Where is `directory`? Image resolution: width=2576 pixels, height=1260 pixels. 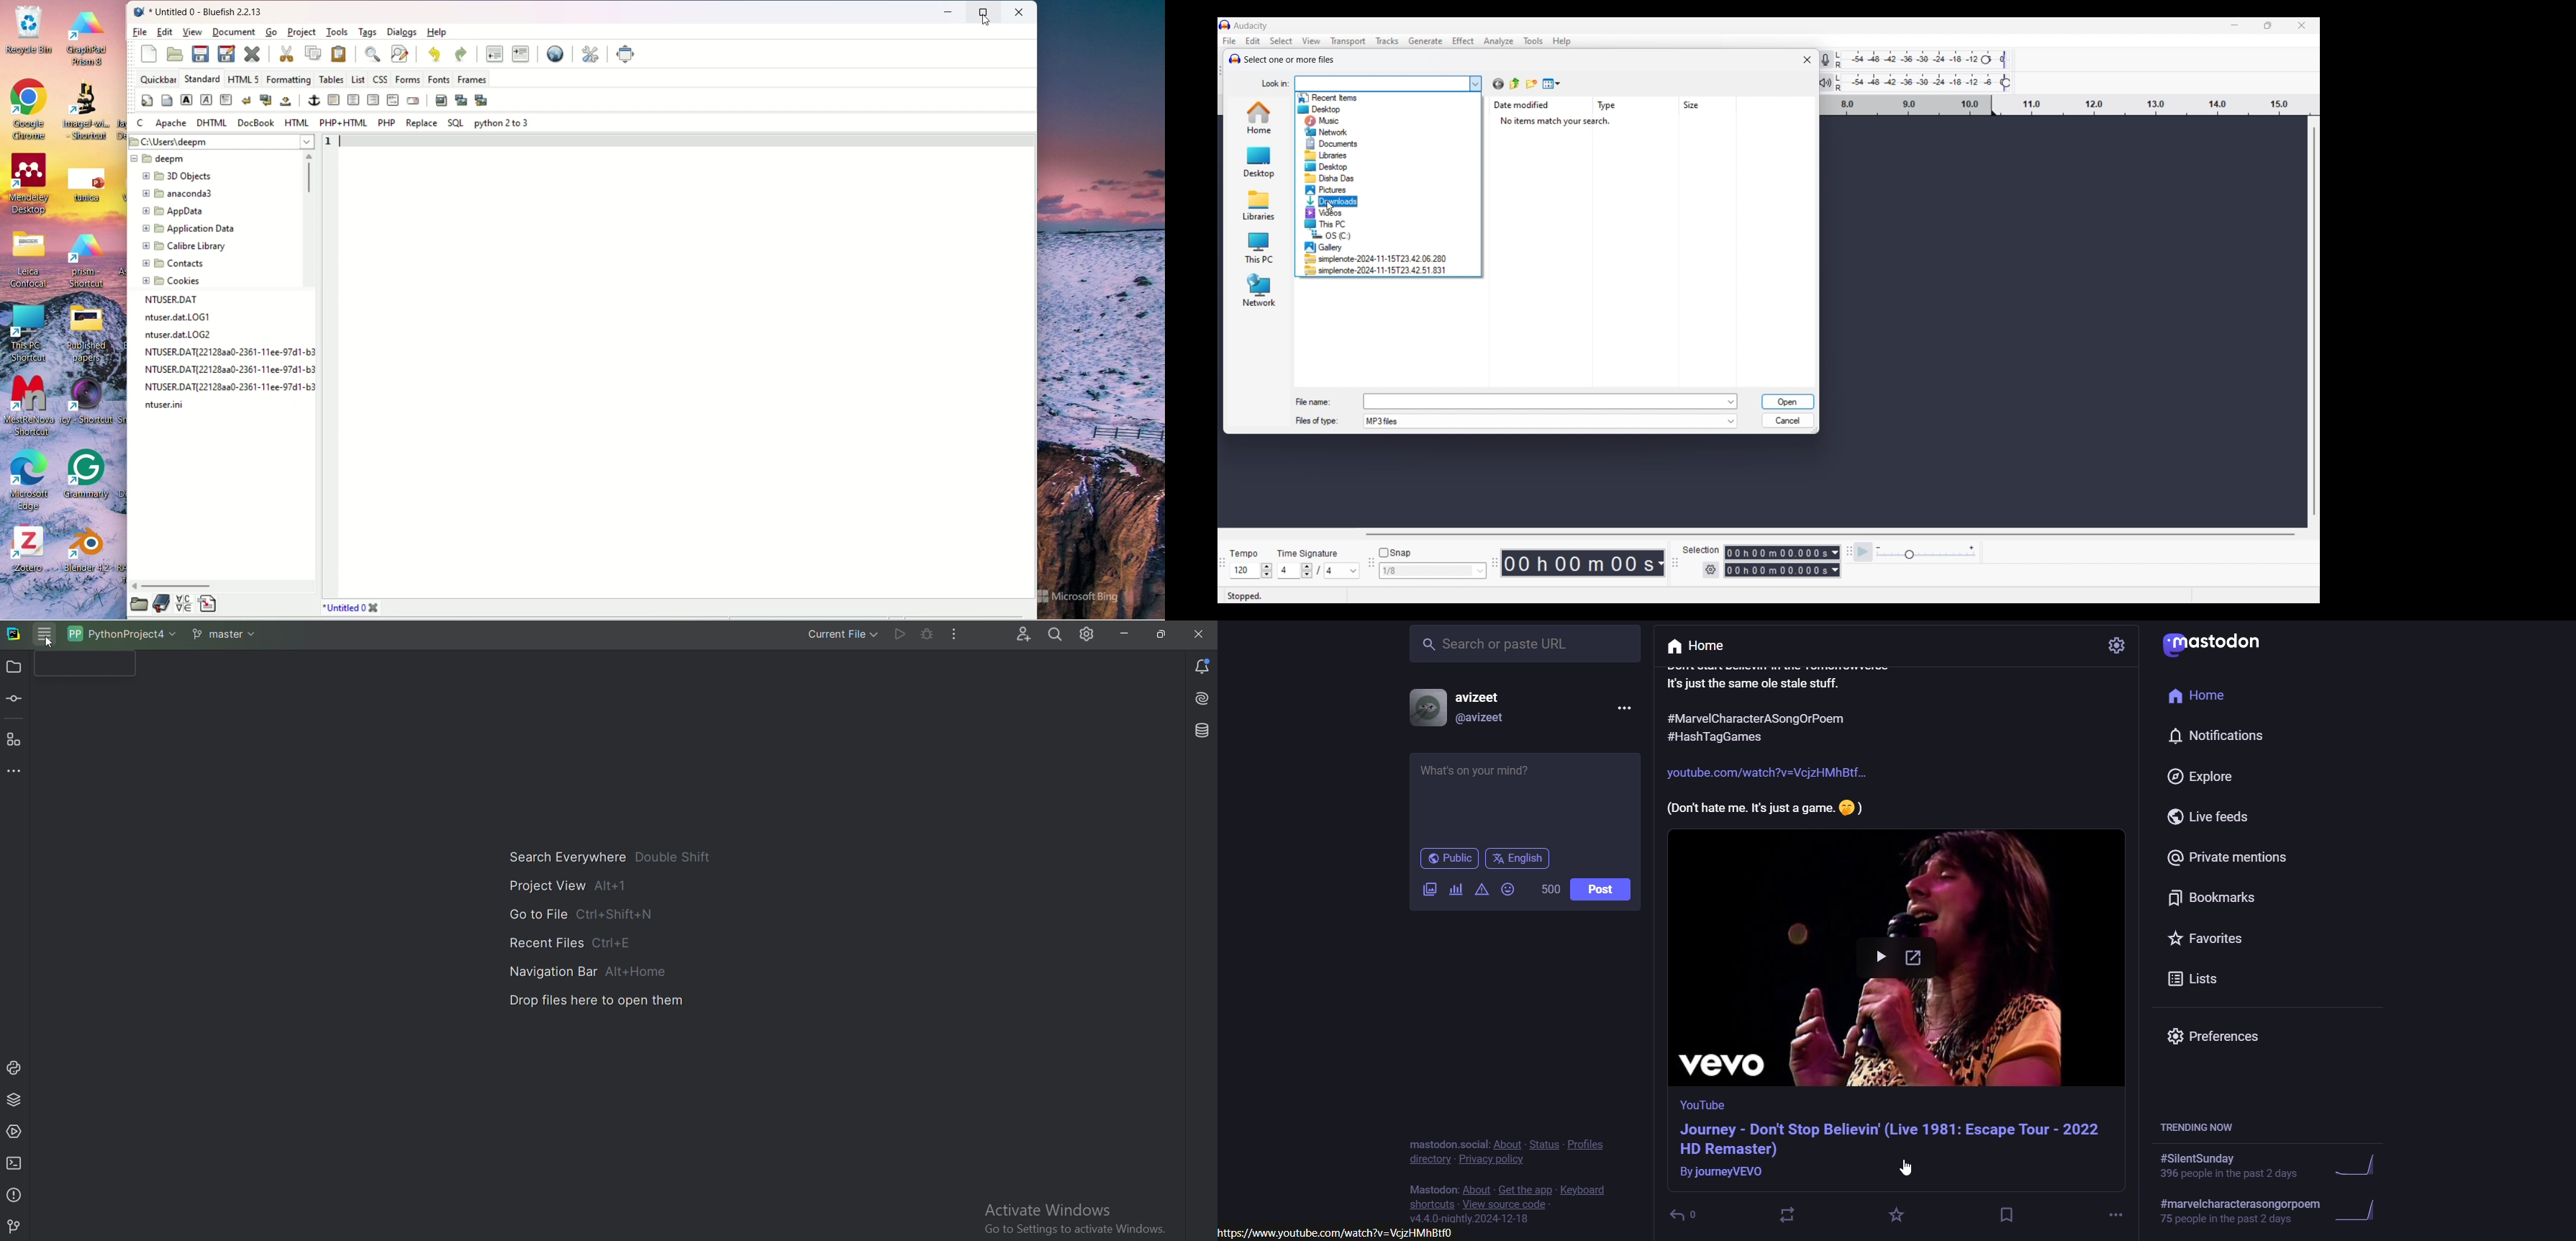 directory is located at coordinates (1430, 1160).